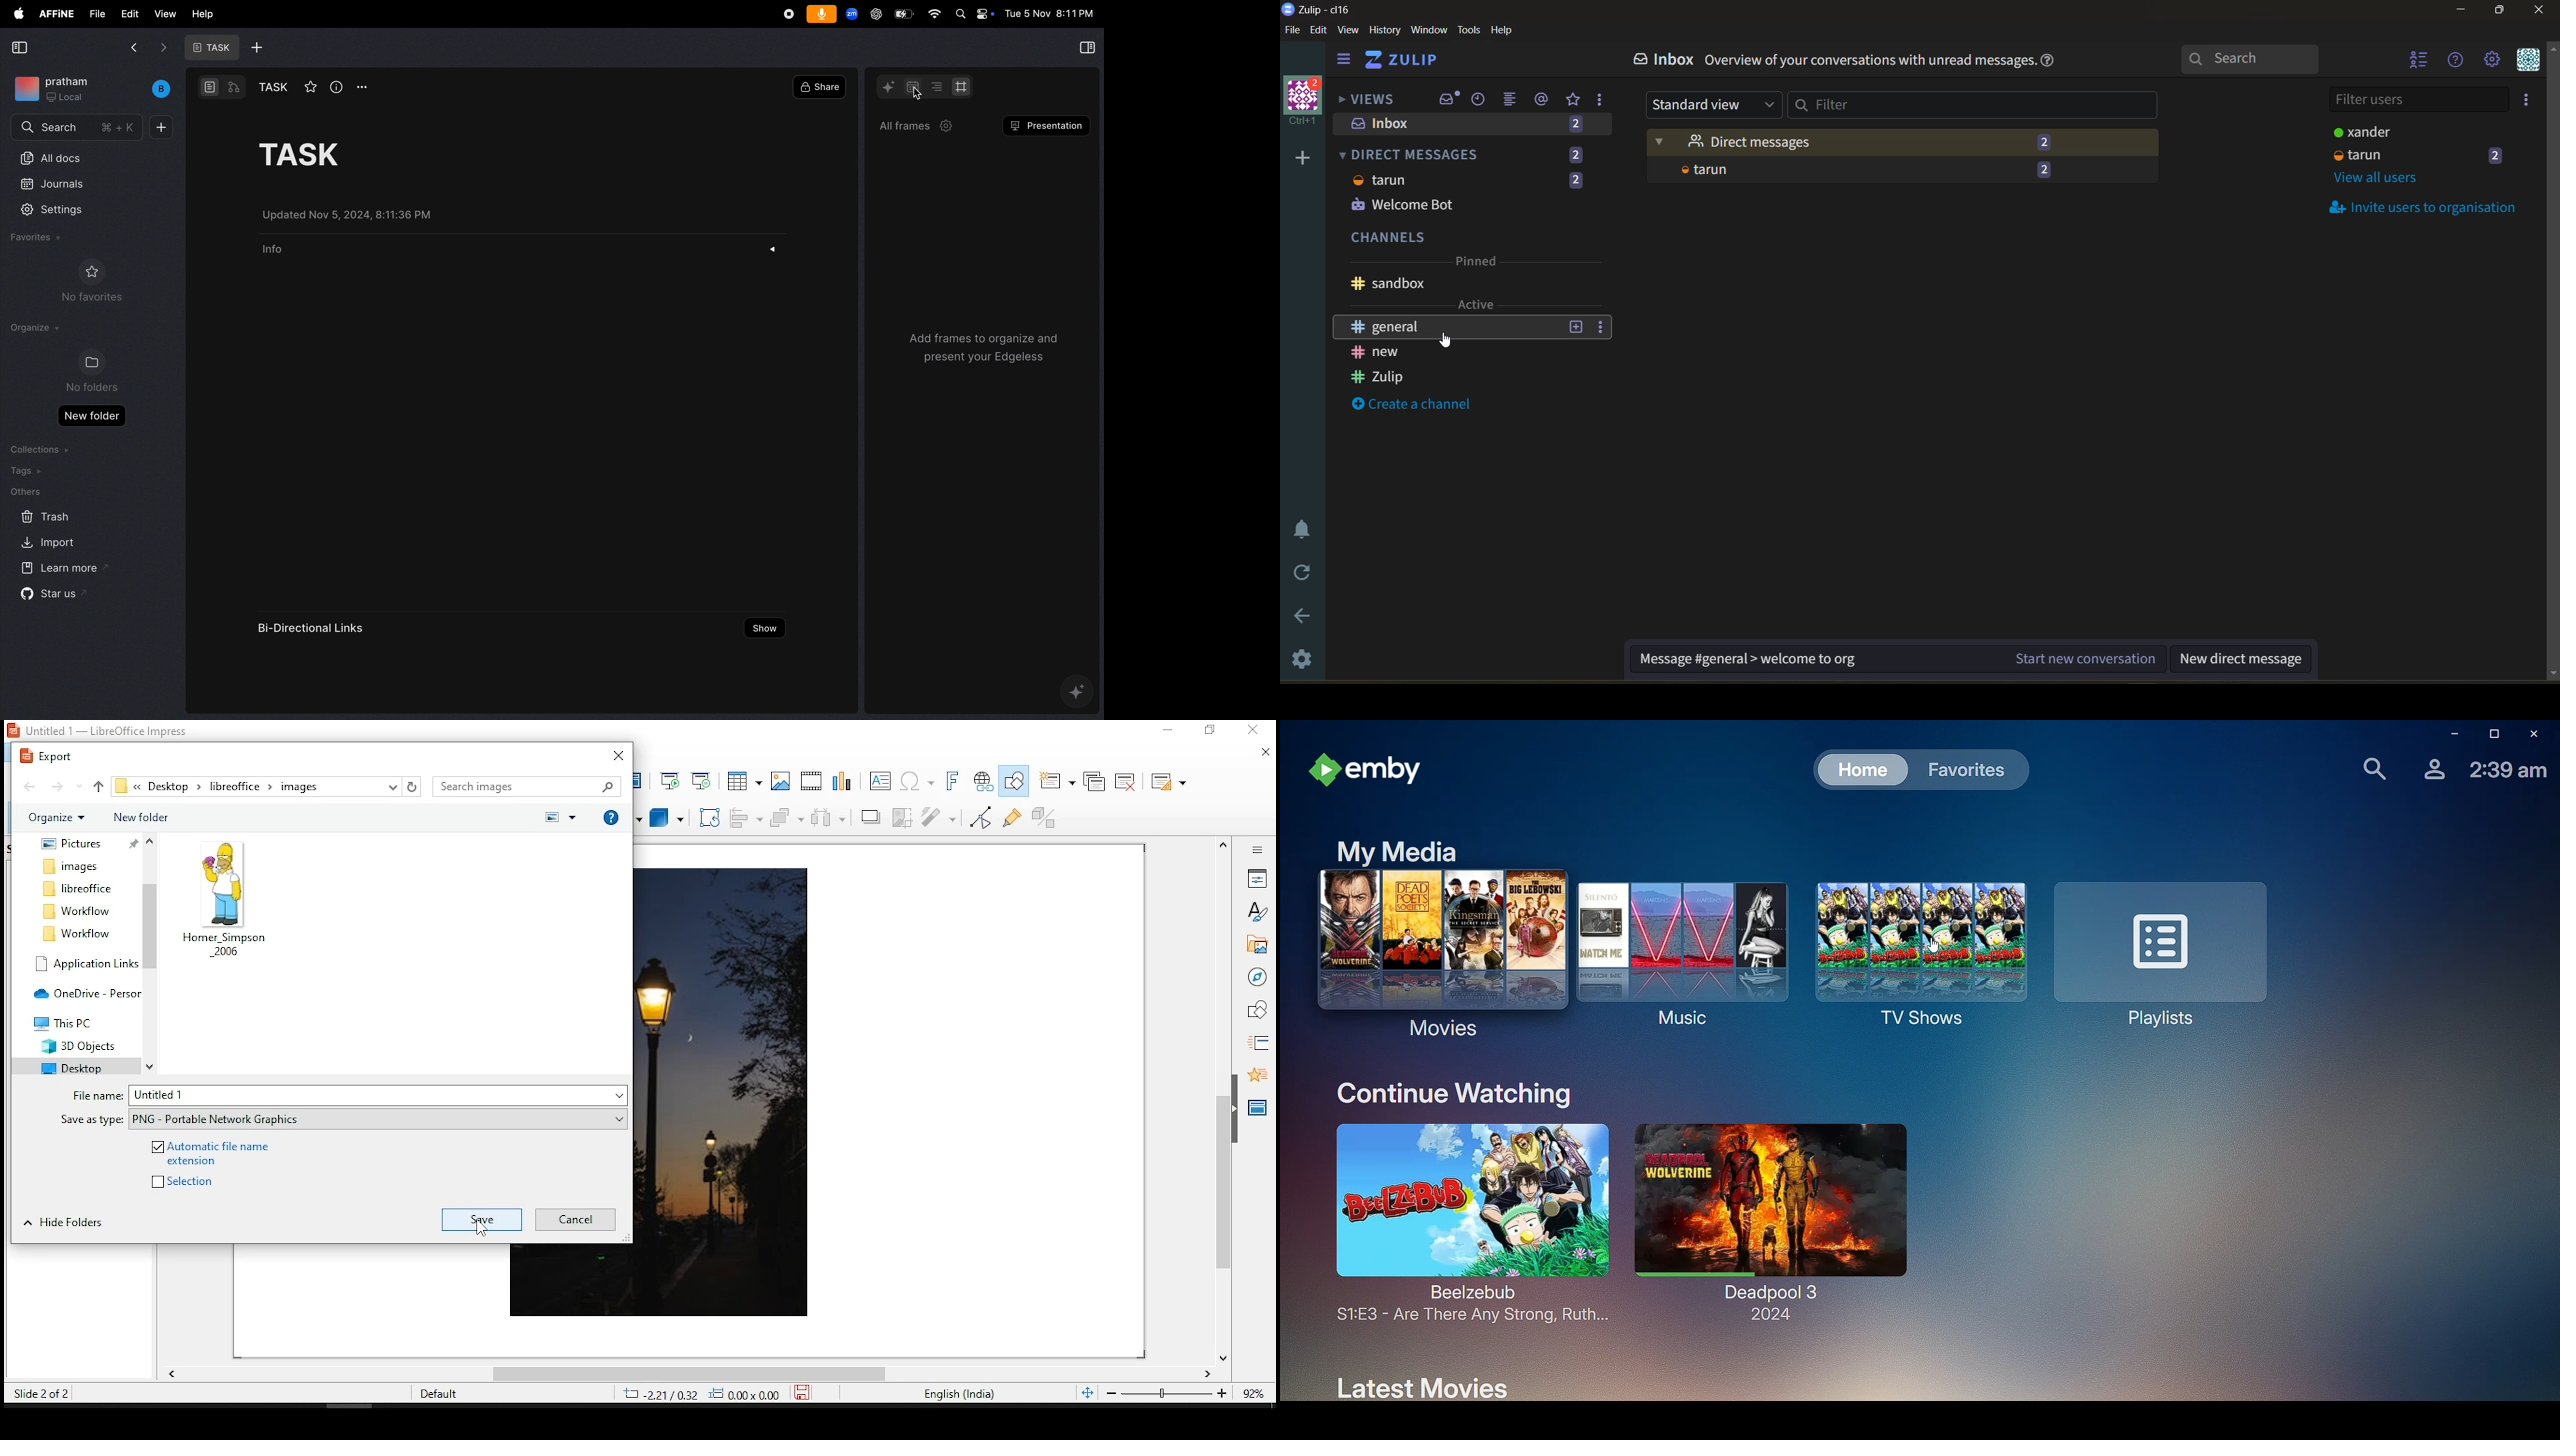  What do you see at coordinates (1967, 769) in the screenshot?
I see `Favorites` at bounding box center [1967, 769].